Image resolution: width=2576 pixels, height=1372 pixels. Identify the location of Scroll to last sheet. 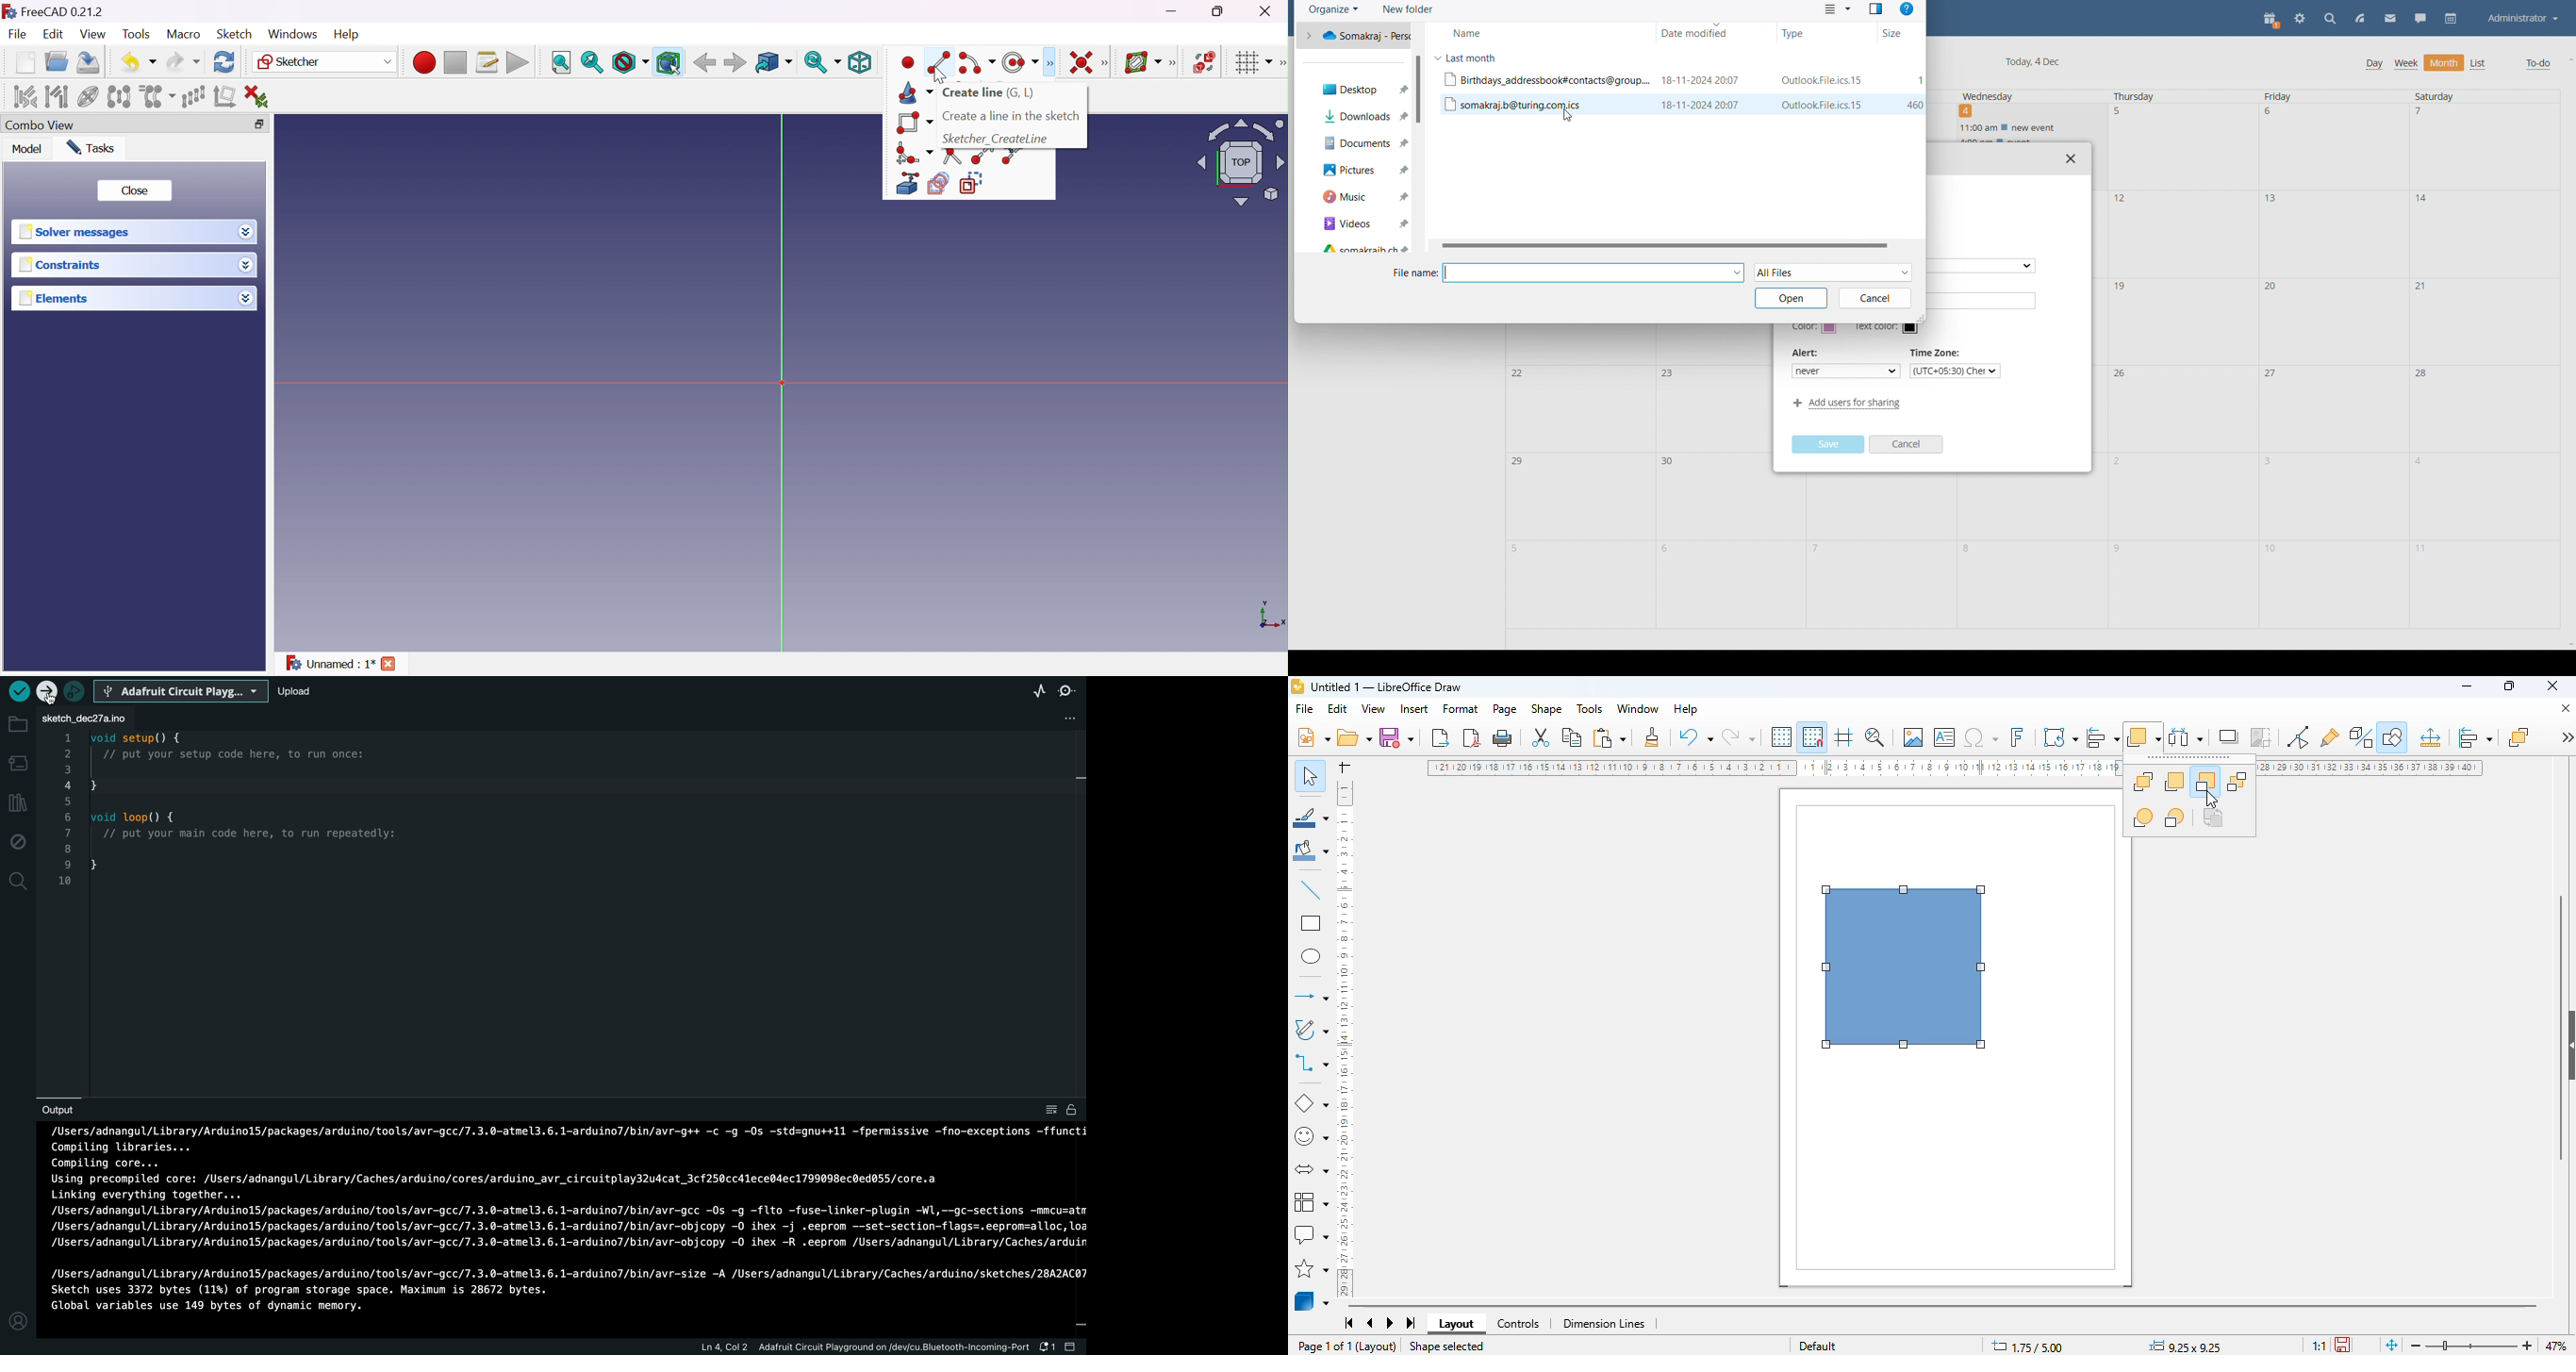
(1412, 1323).